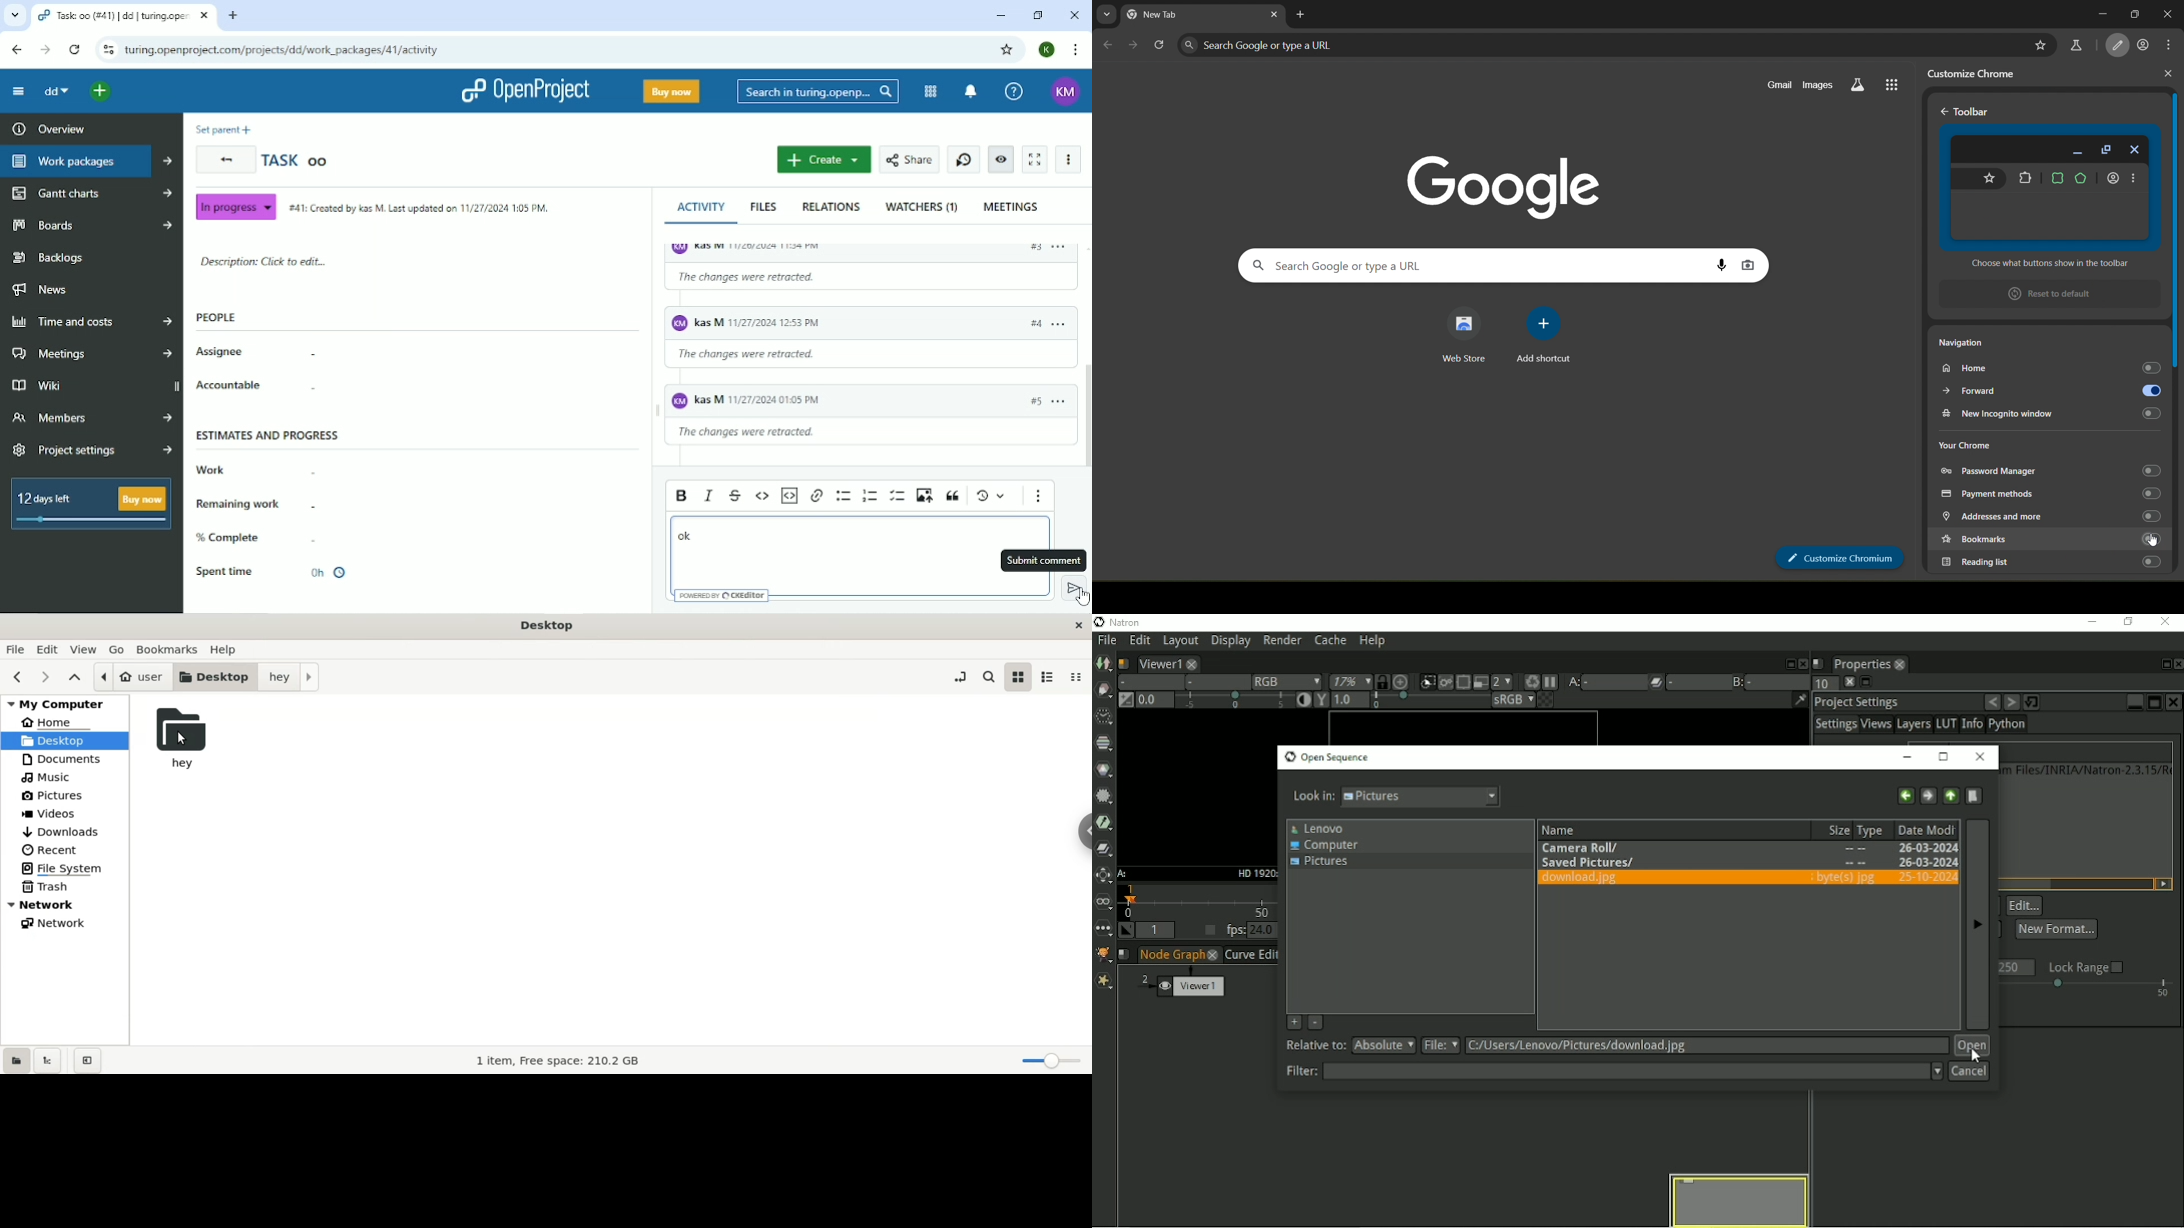  I want to click on Powered by CKEditor, so click(723, 596).